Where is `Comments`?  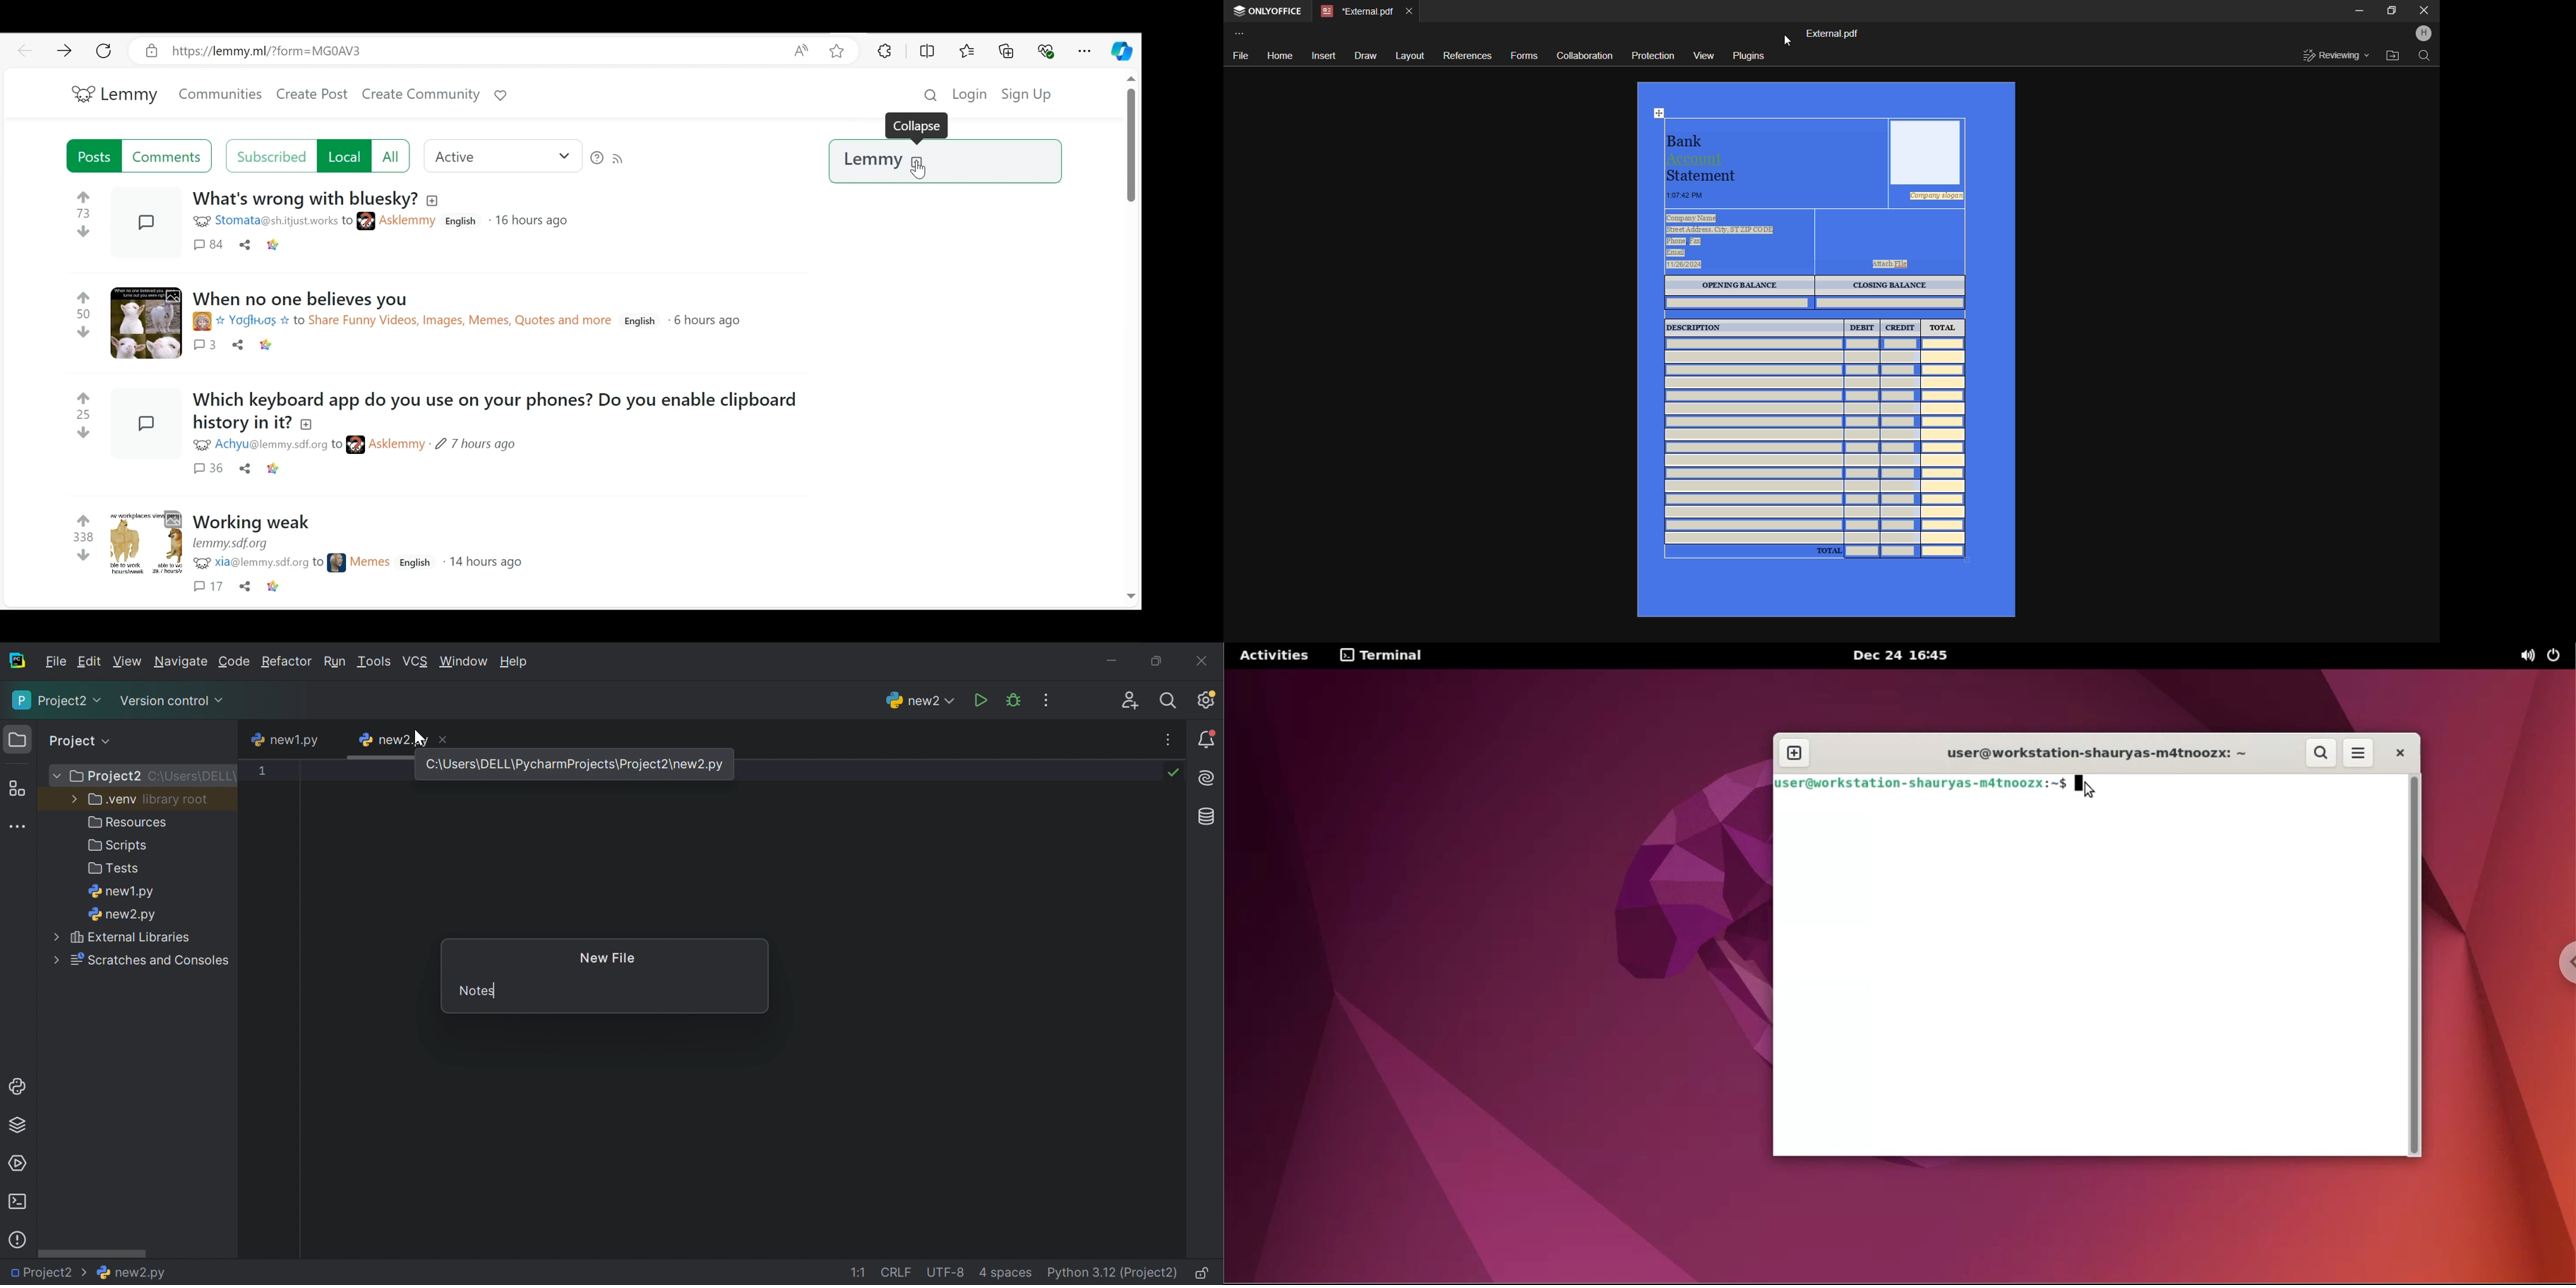
Comments is located at coordinates (208, 469).